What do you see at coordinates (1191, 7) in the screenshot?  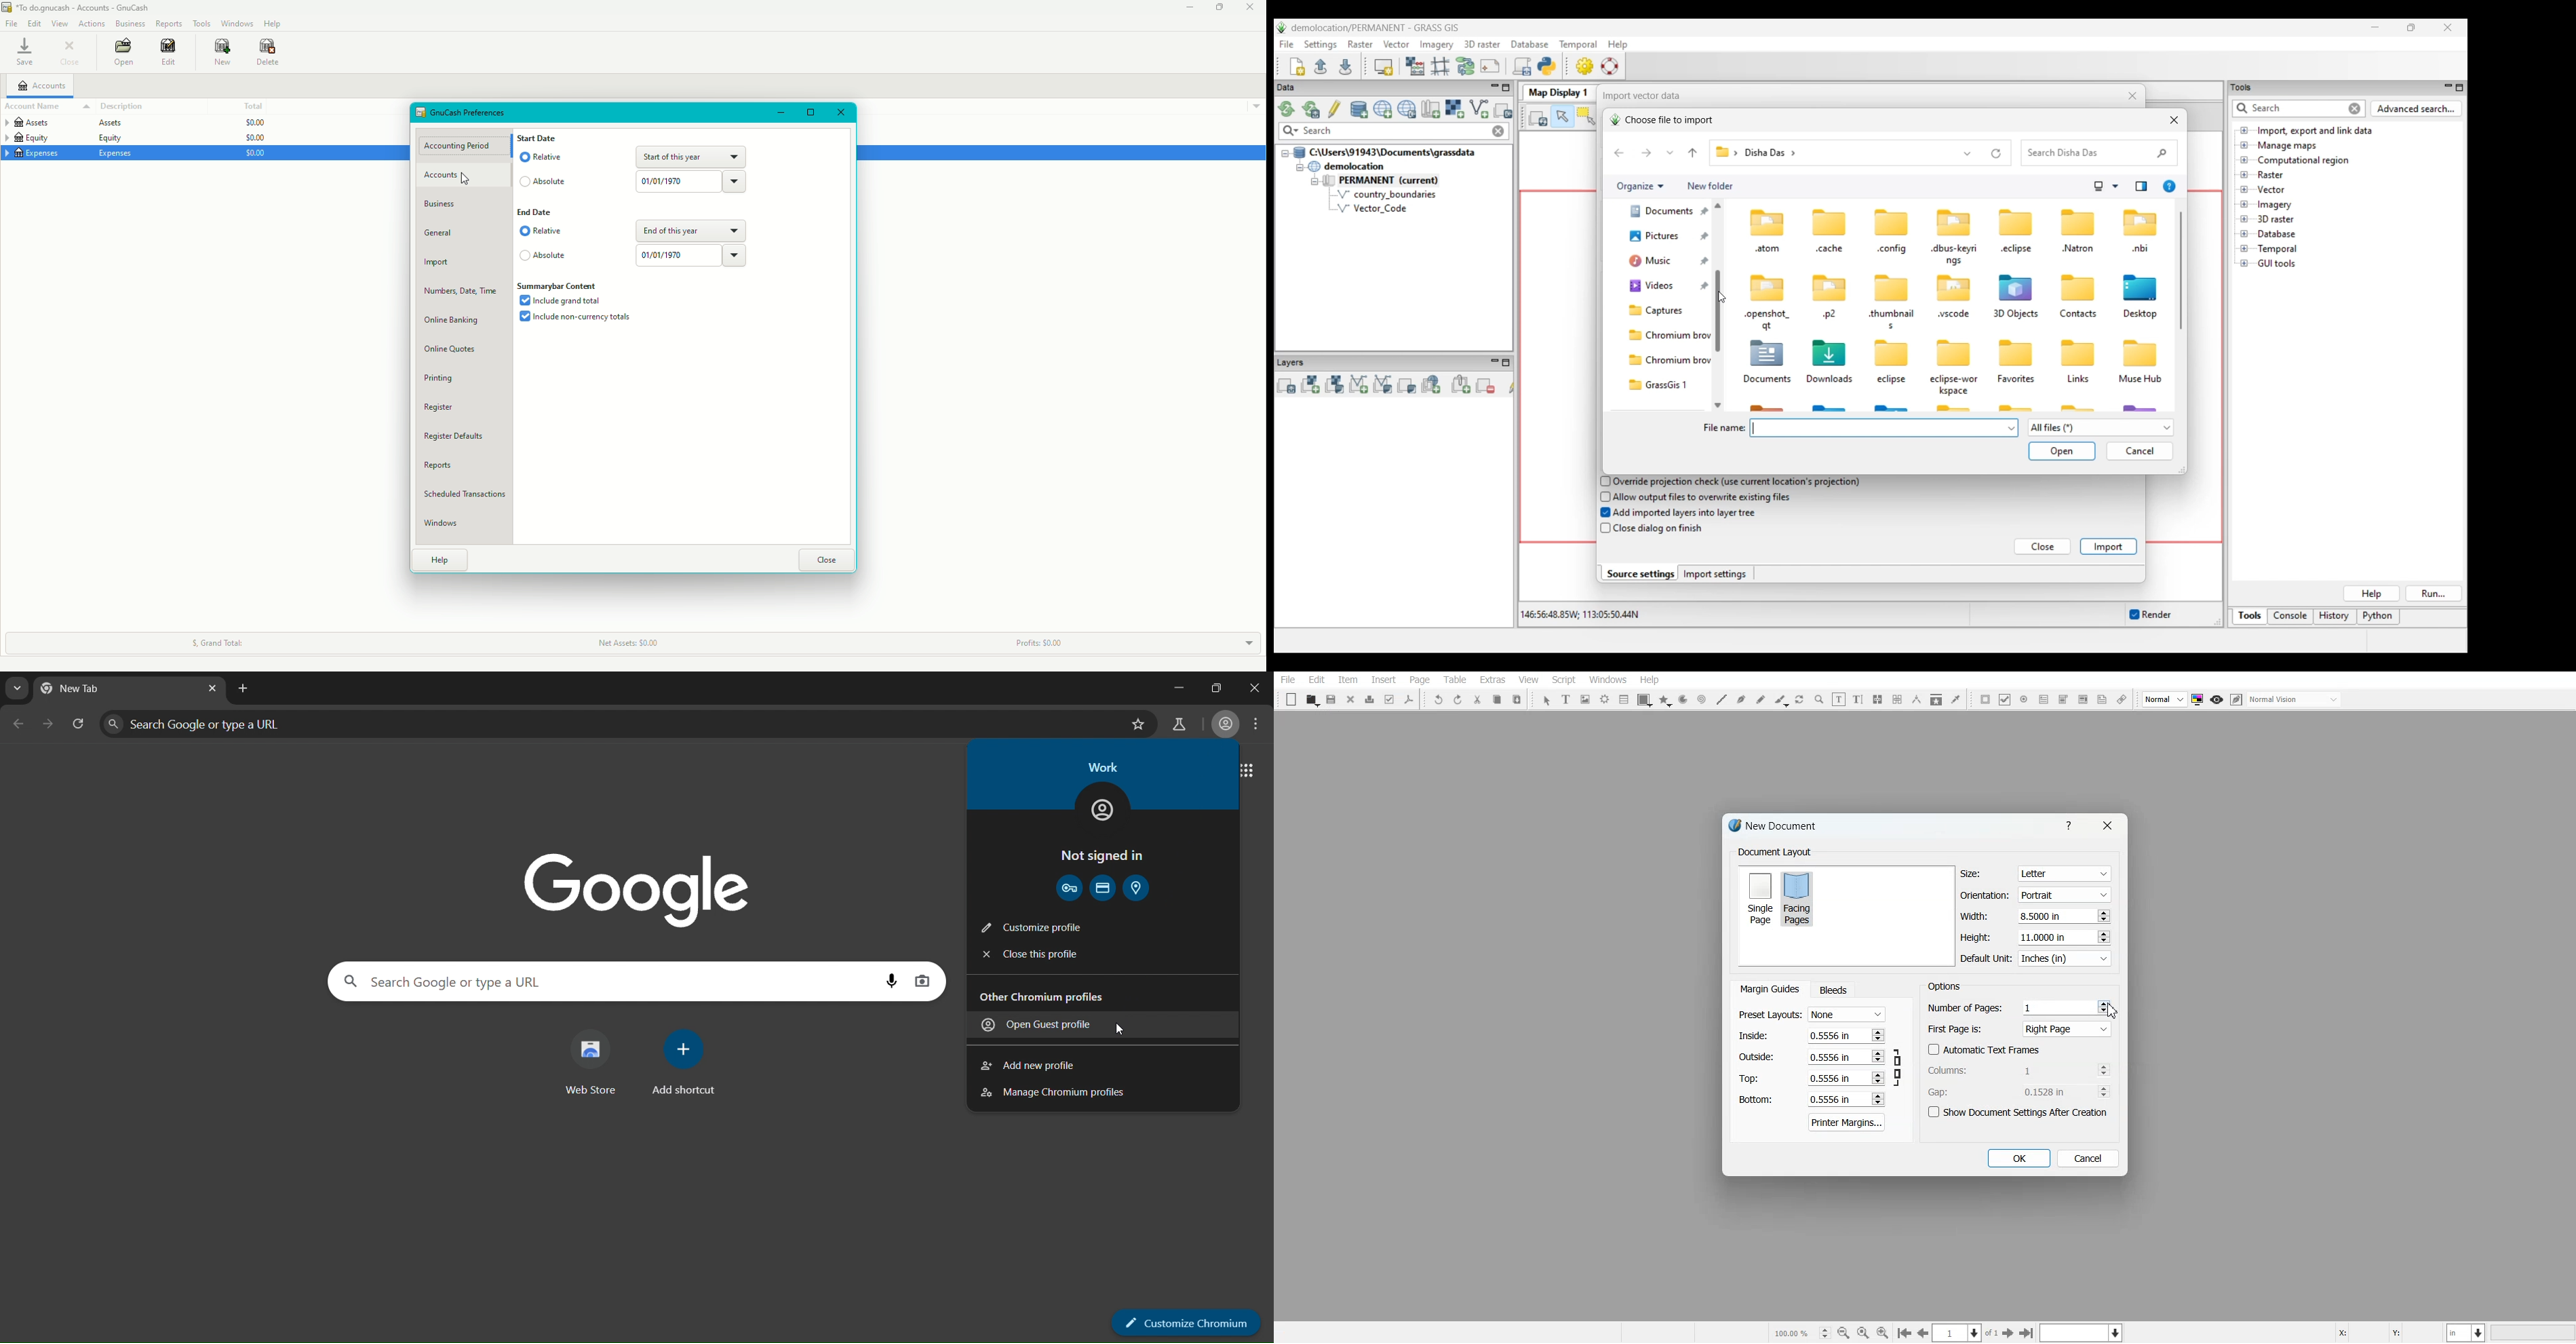 I see `Minimize` at bounding box center [1191, 7].